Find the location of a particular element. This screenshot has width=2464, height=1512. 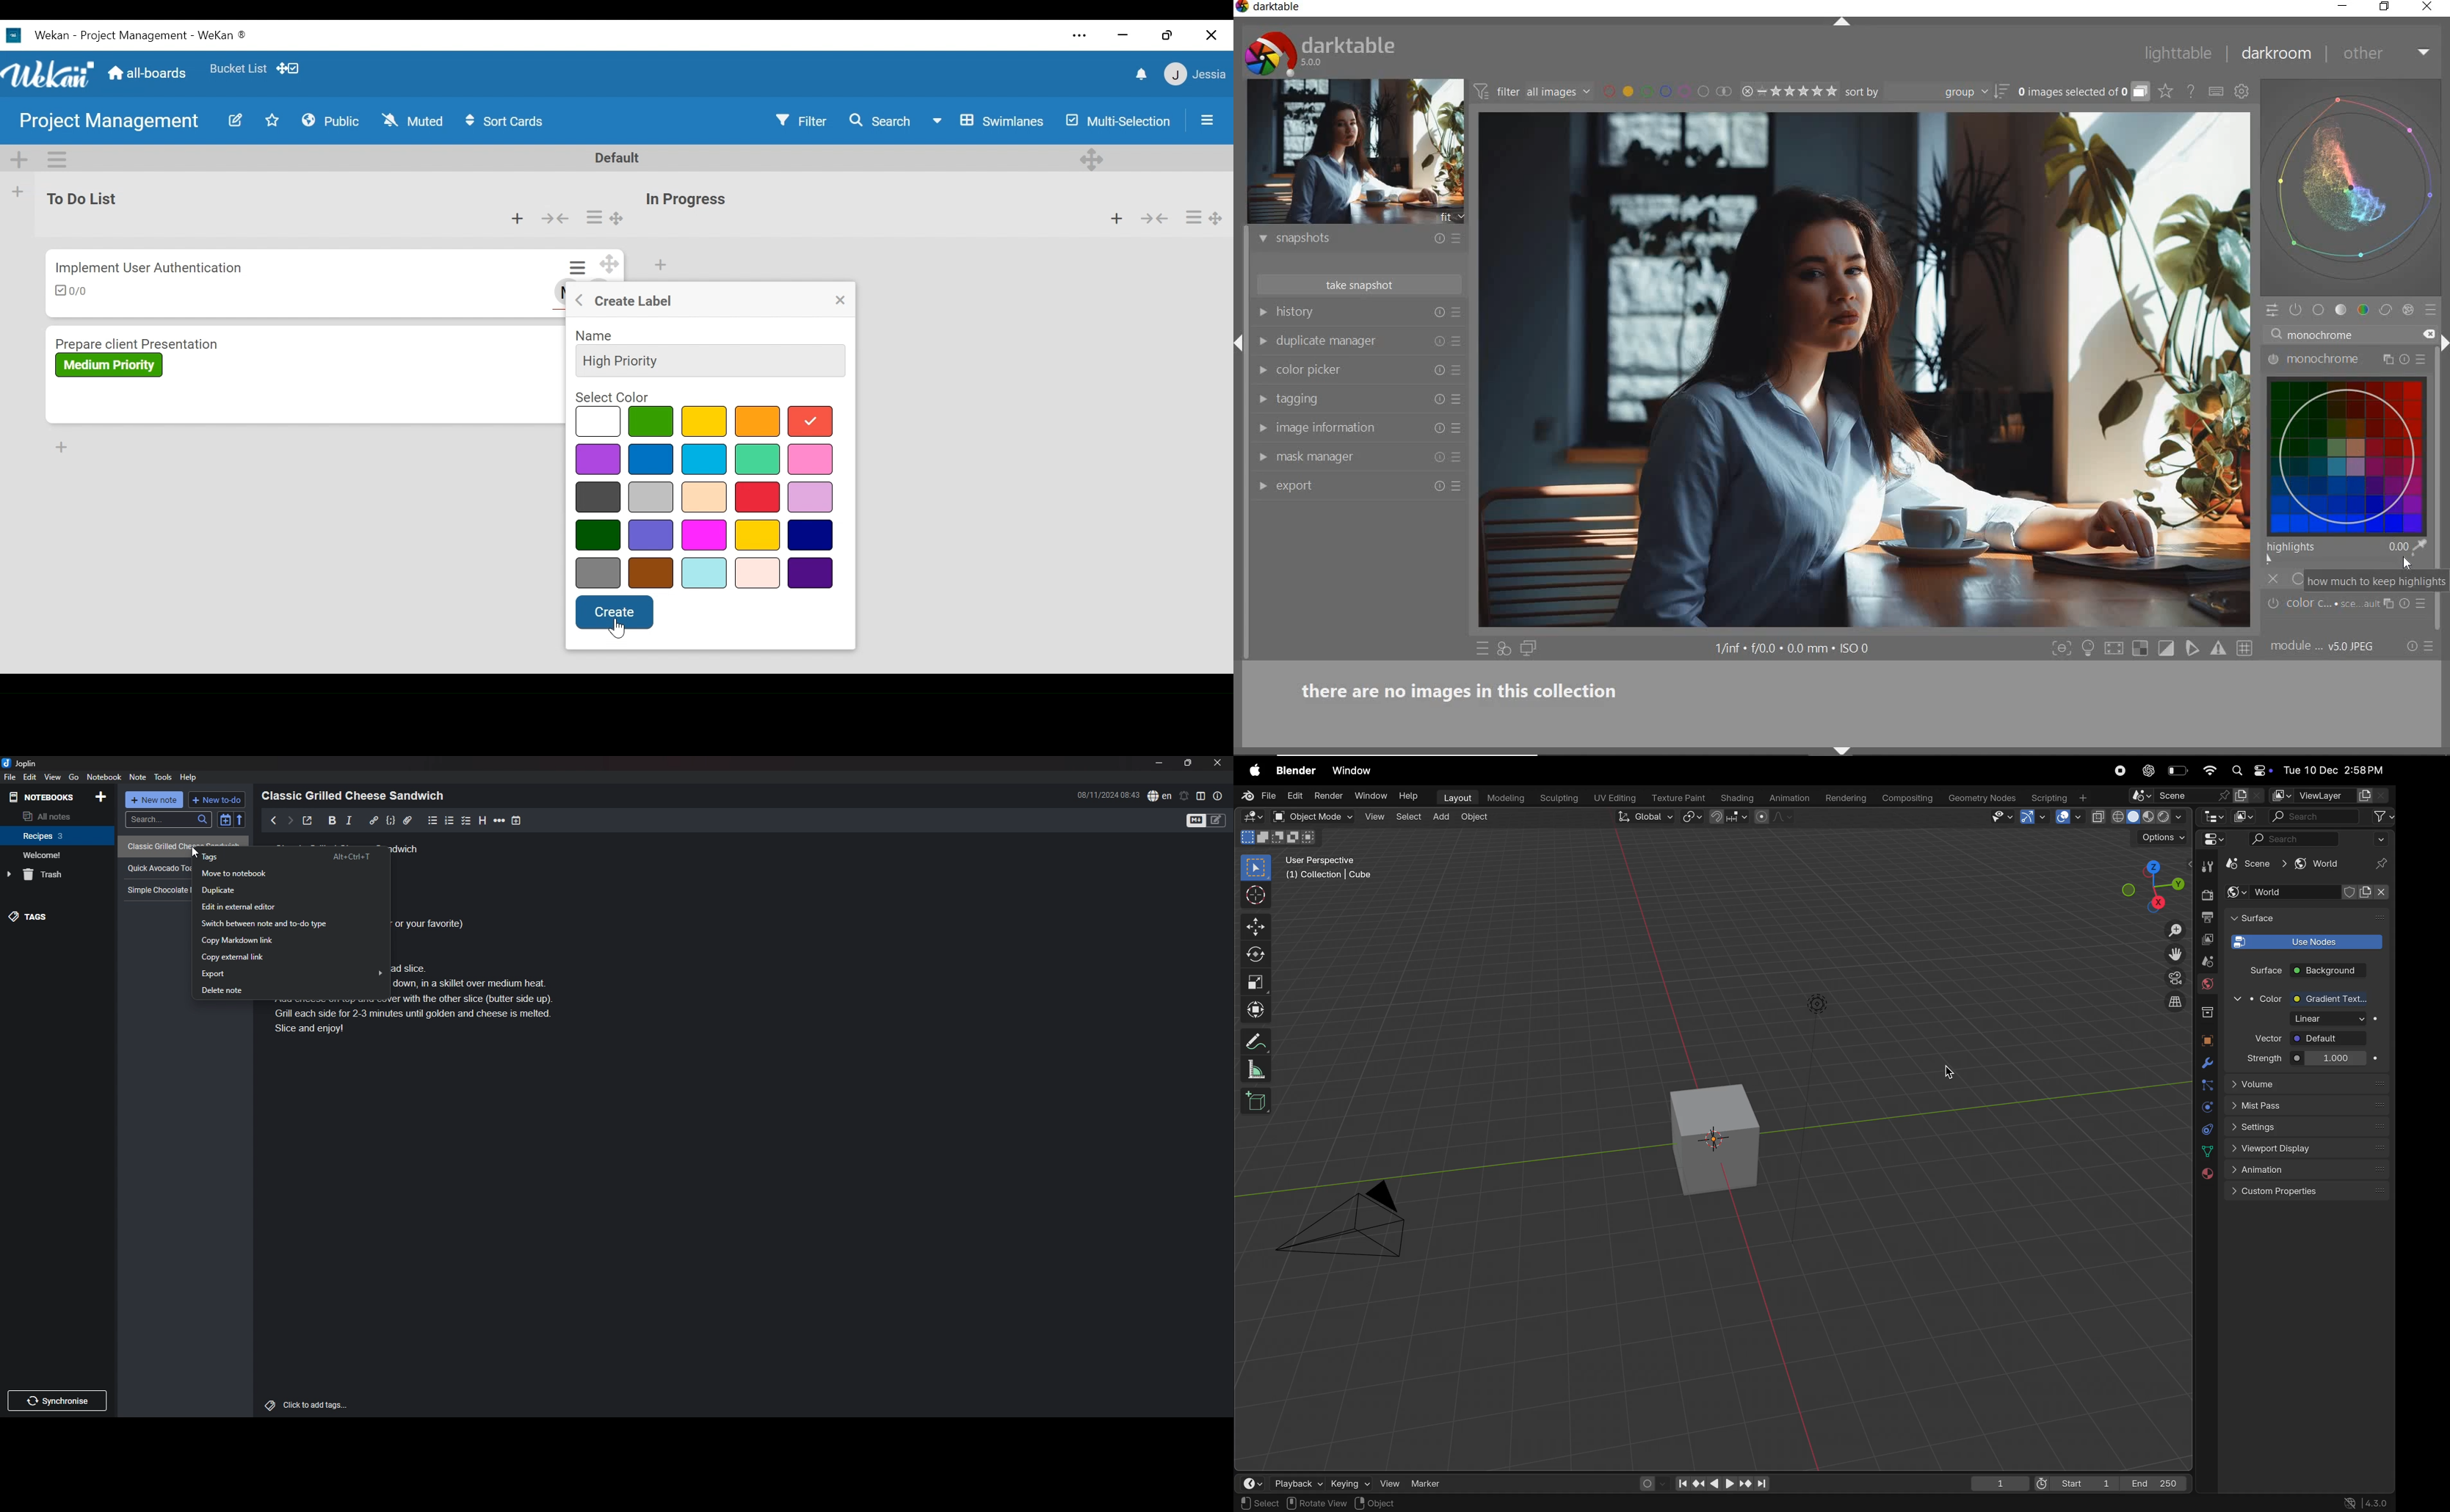

layout is located at coordinates (1454, 798).